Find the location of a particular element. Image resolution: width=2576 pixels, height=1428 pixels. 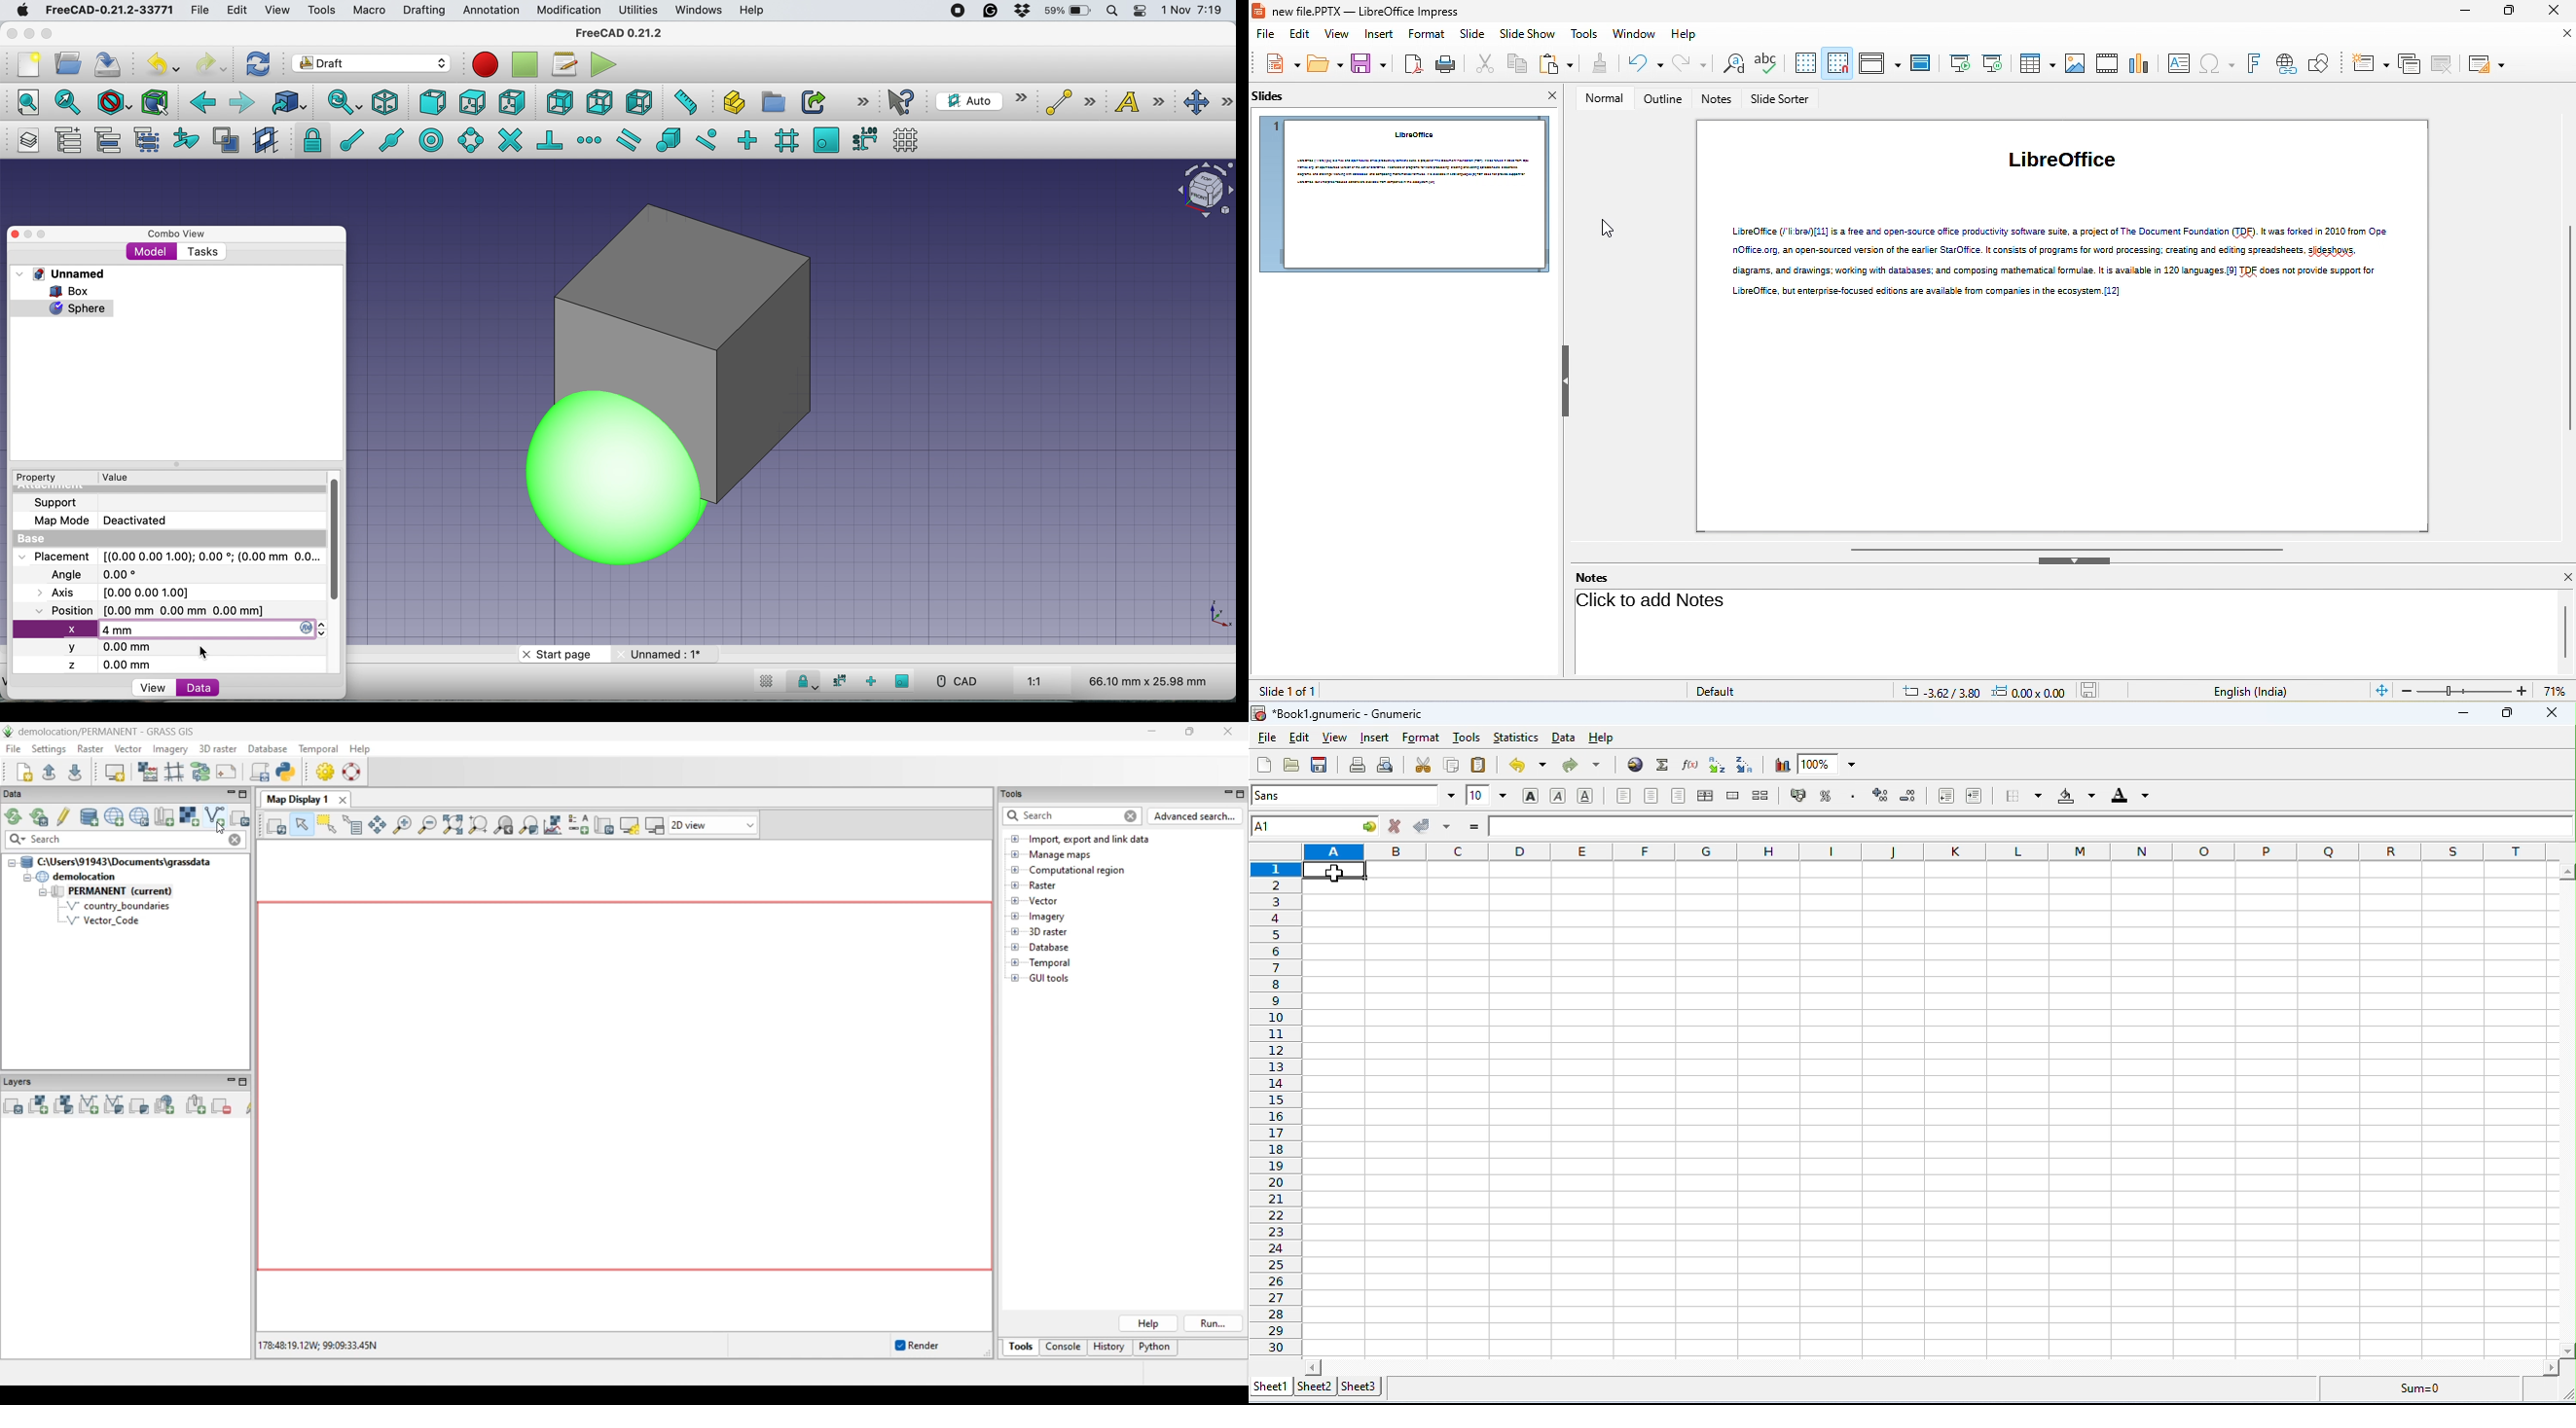

new file.PPTX — LibreOffice Impress is located at coordinates (1358, 12).